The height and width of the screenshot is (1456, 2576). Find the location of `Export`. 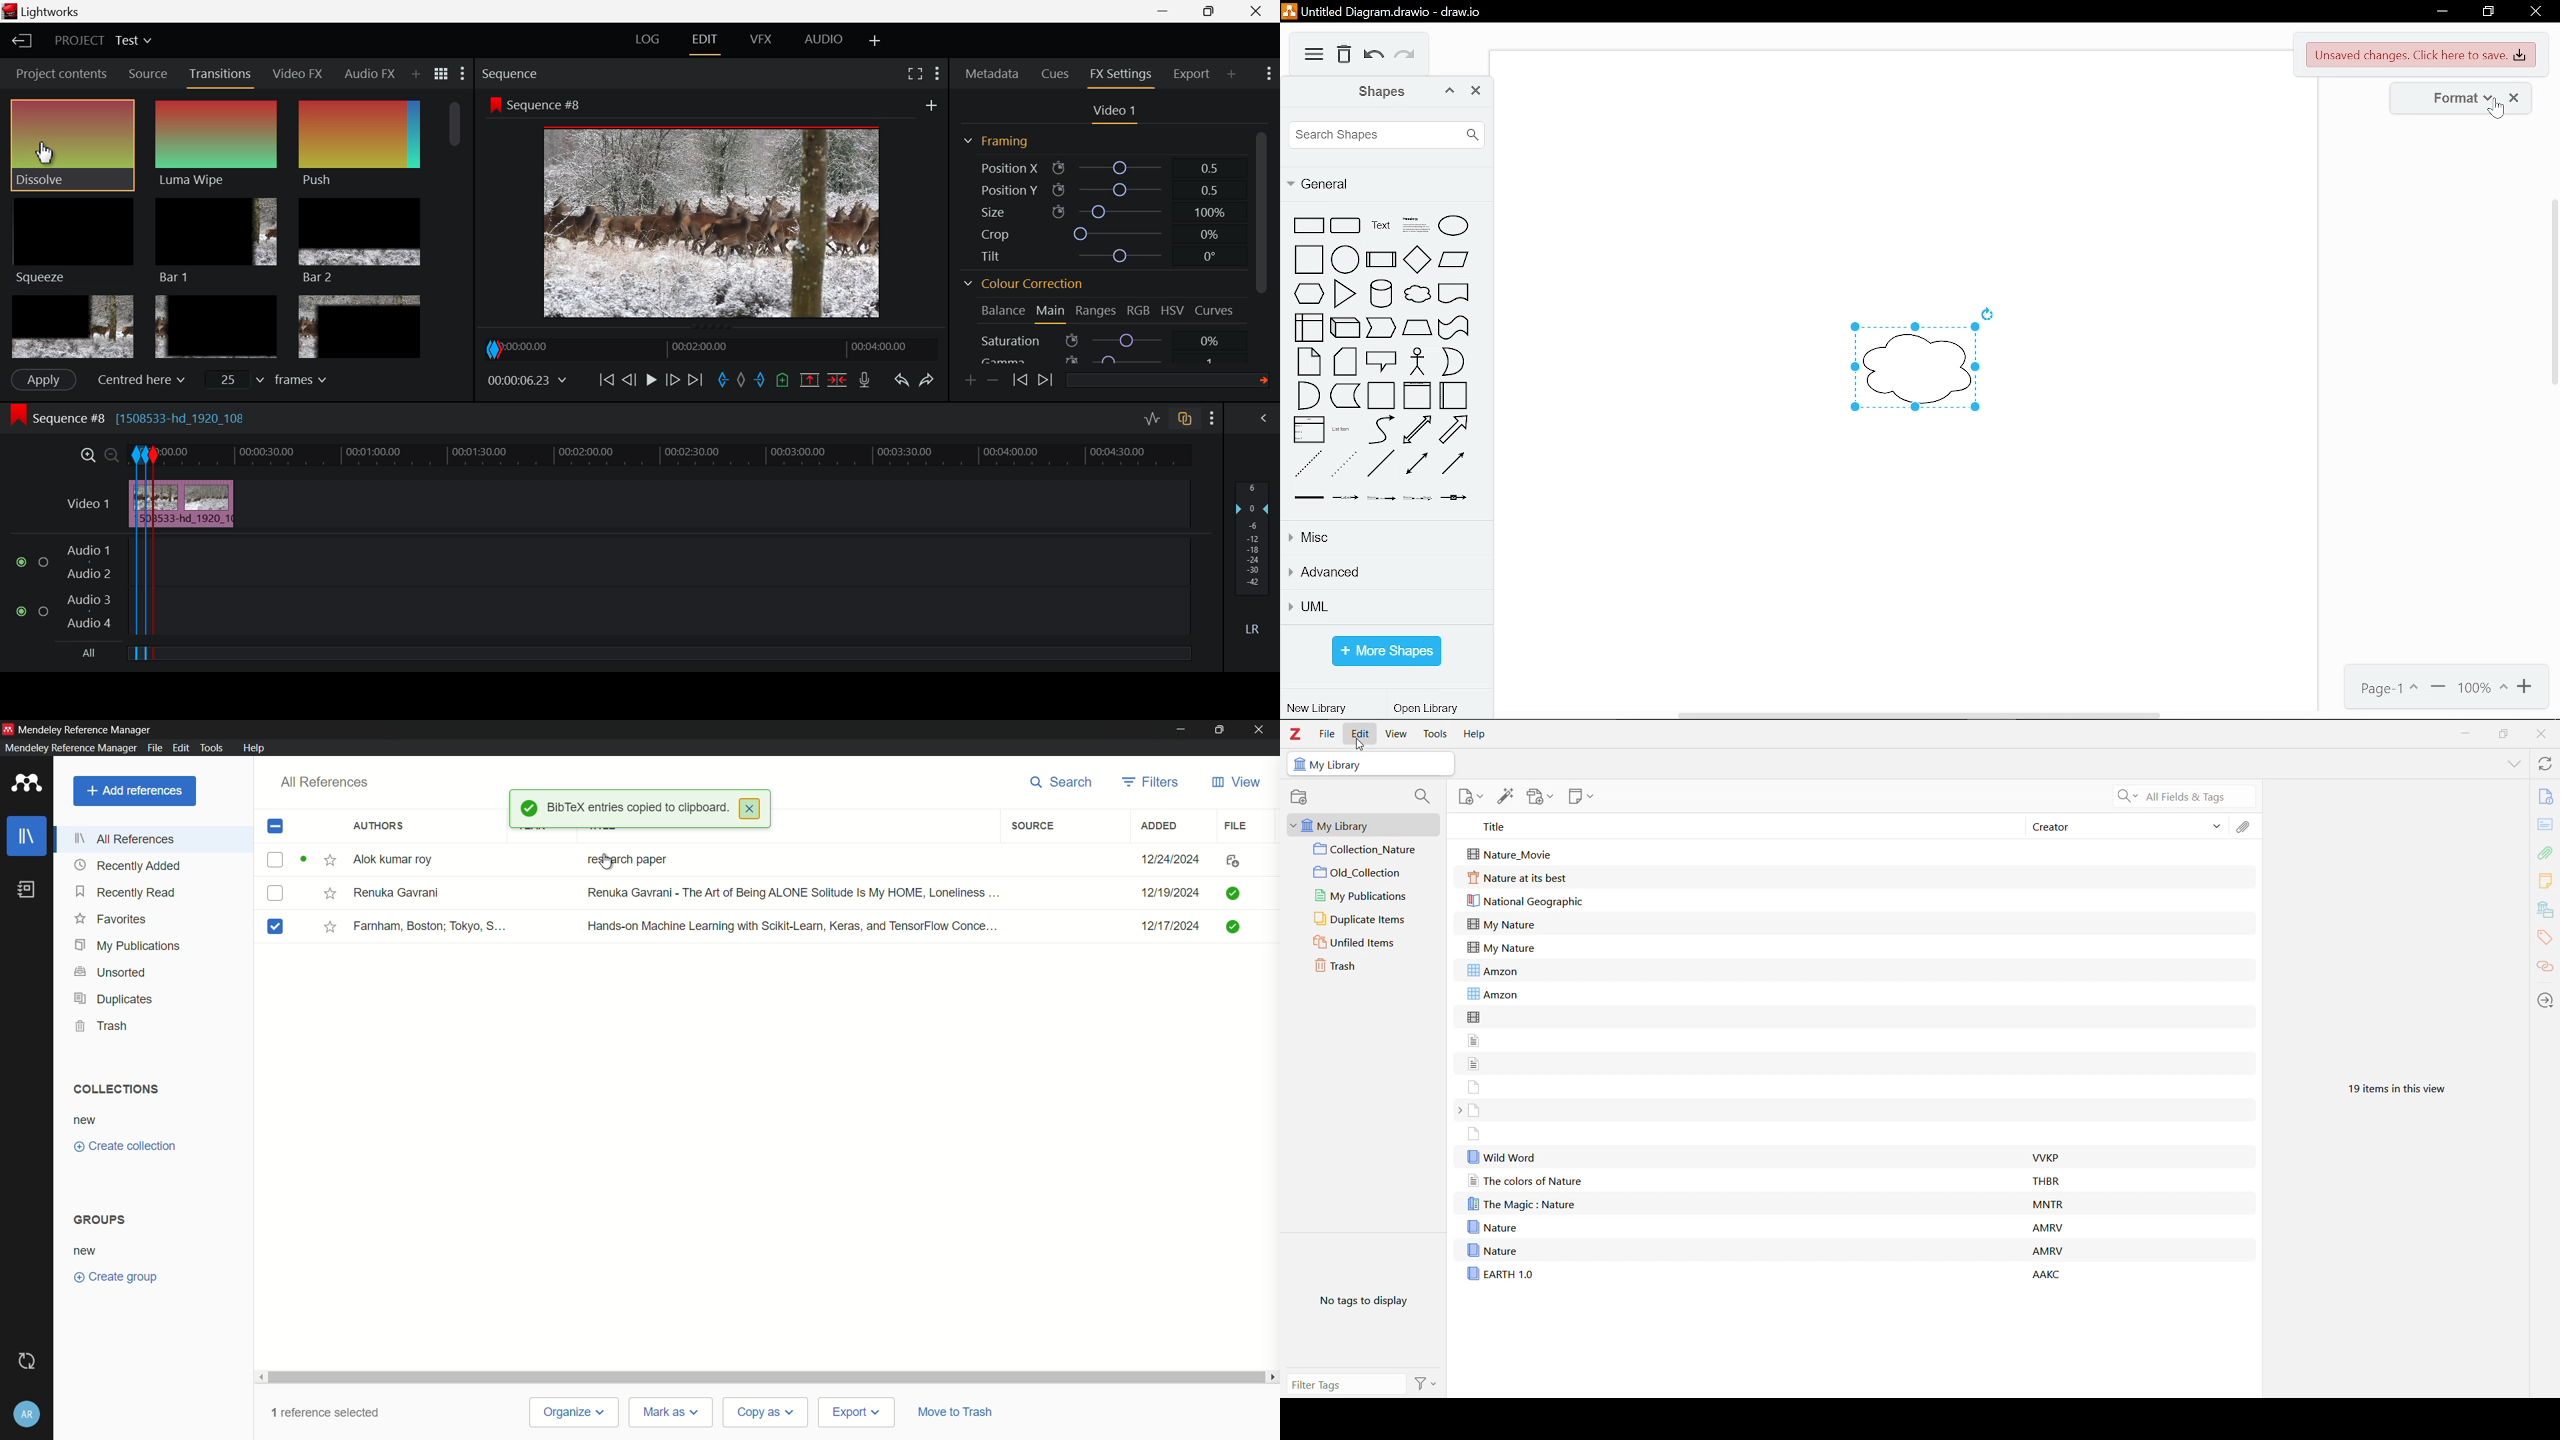

Export is located at coordinates (1193, 74).